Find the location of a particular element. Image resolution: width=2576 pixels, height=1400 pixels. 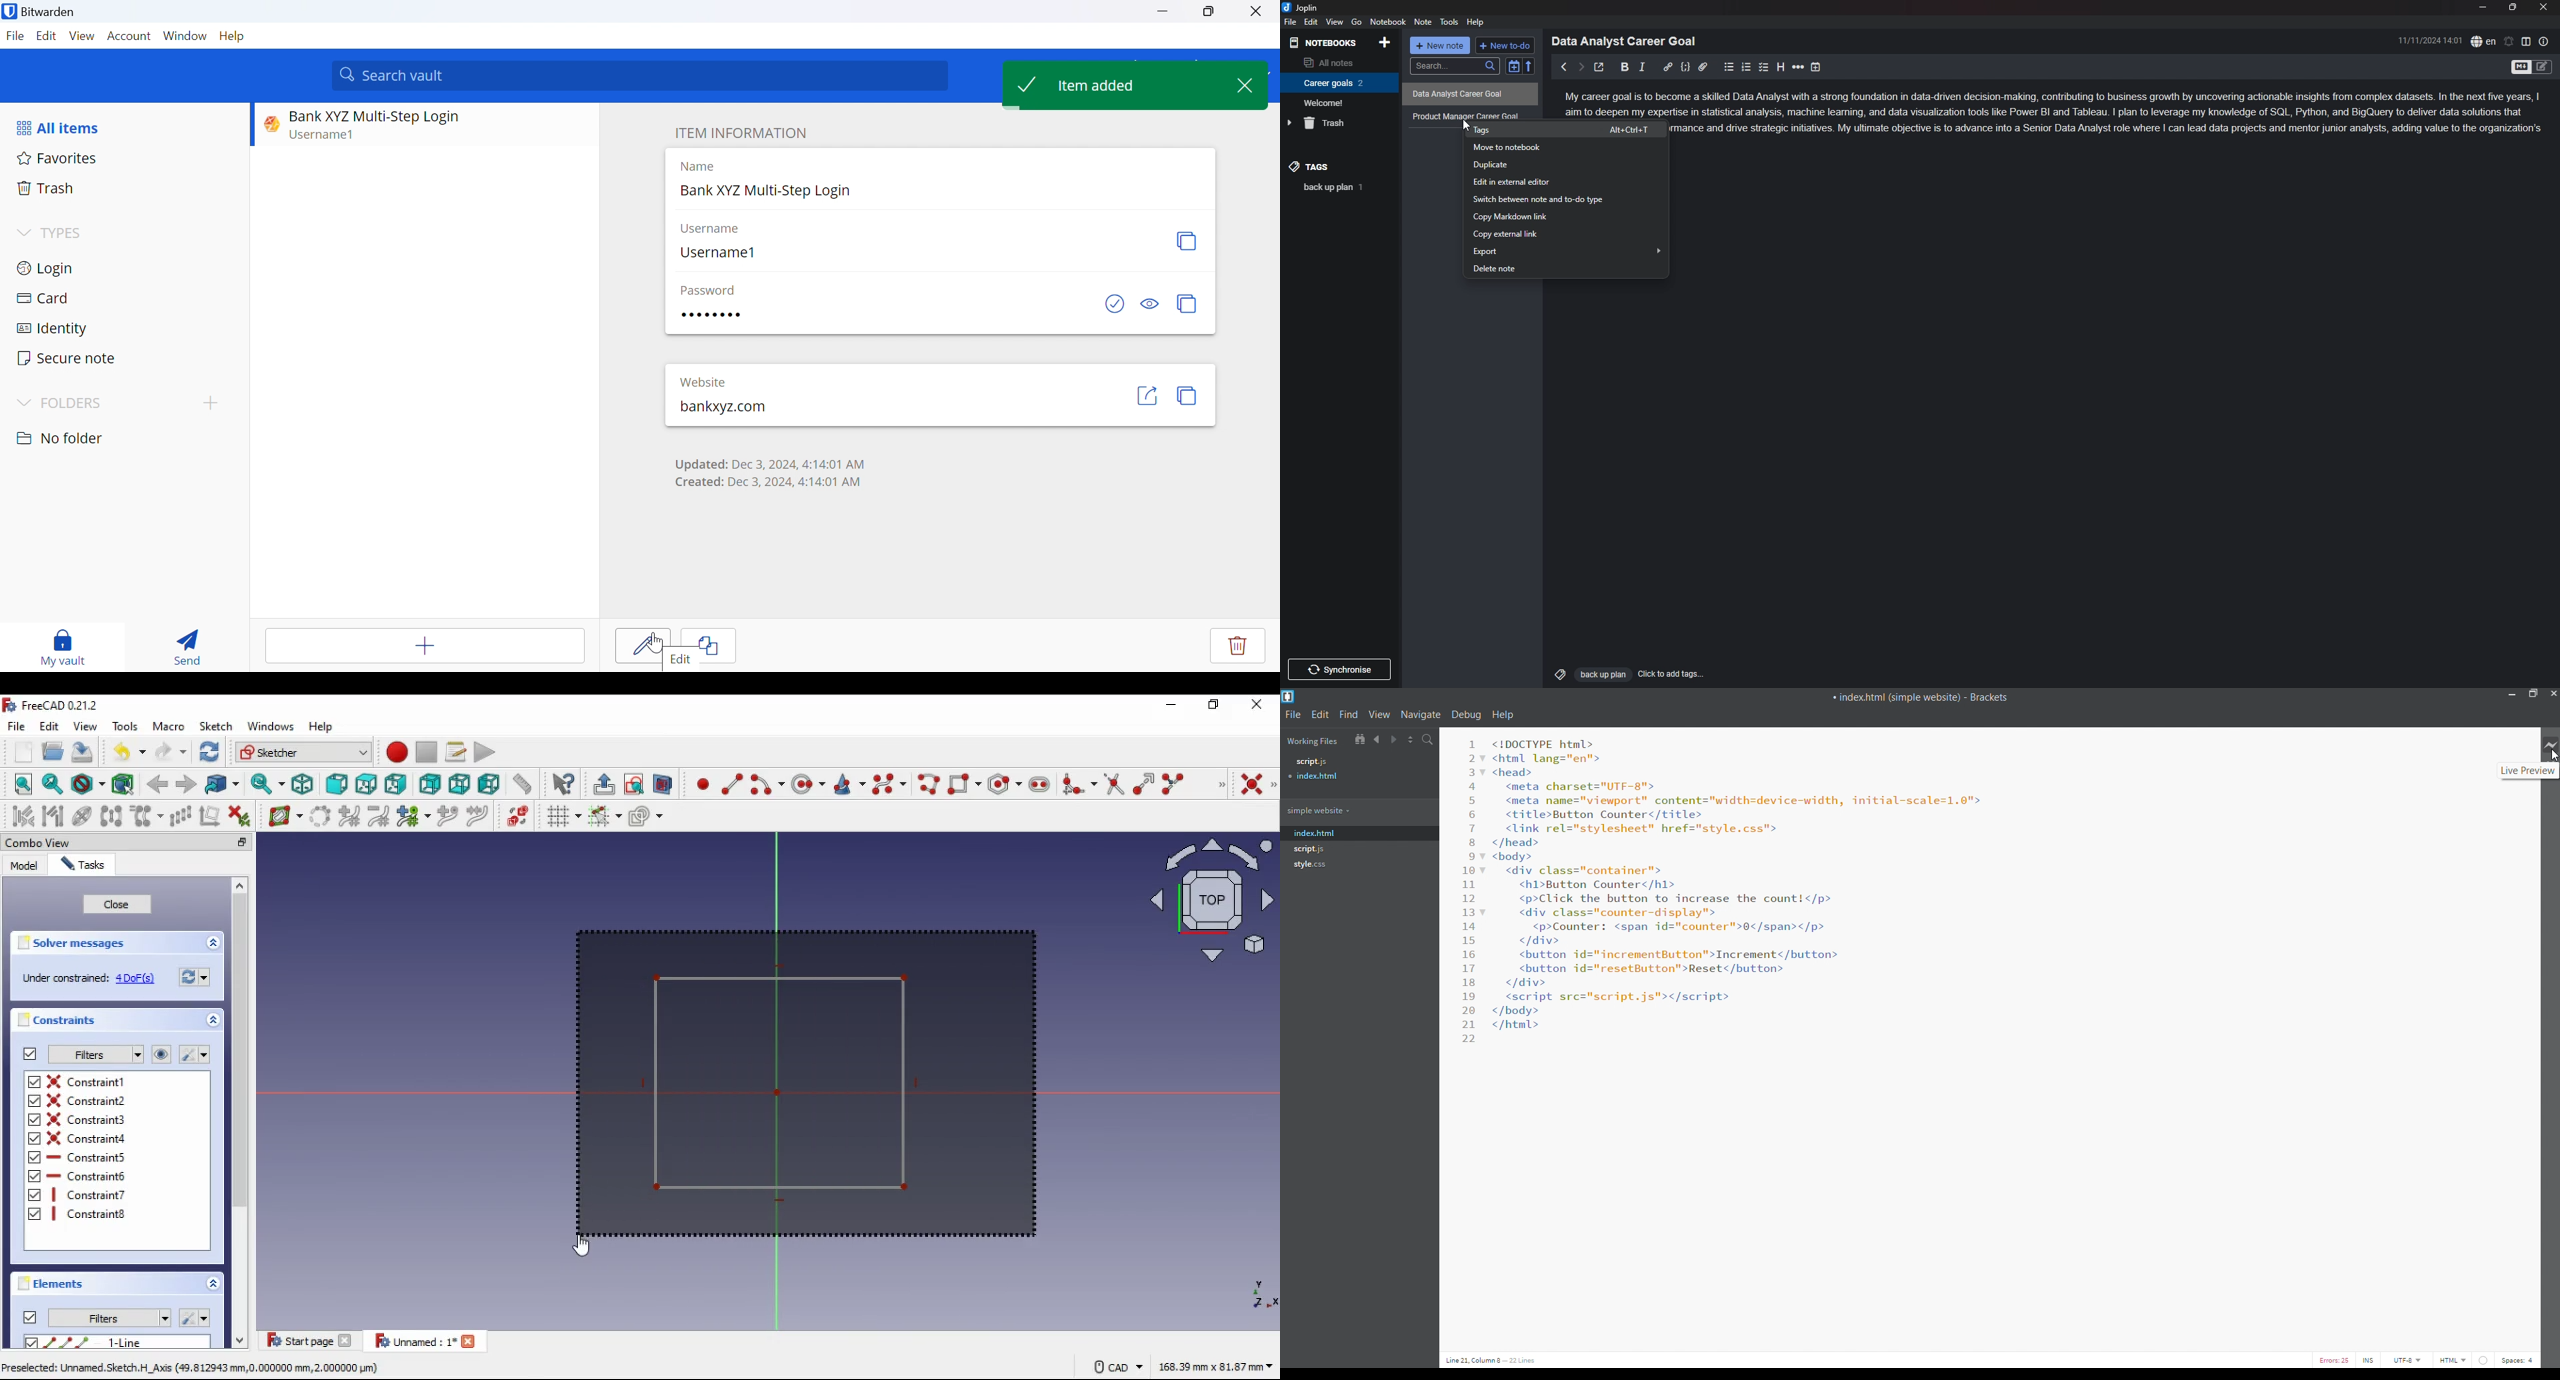

fit selection is located at coordinates (53, 784).